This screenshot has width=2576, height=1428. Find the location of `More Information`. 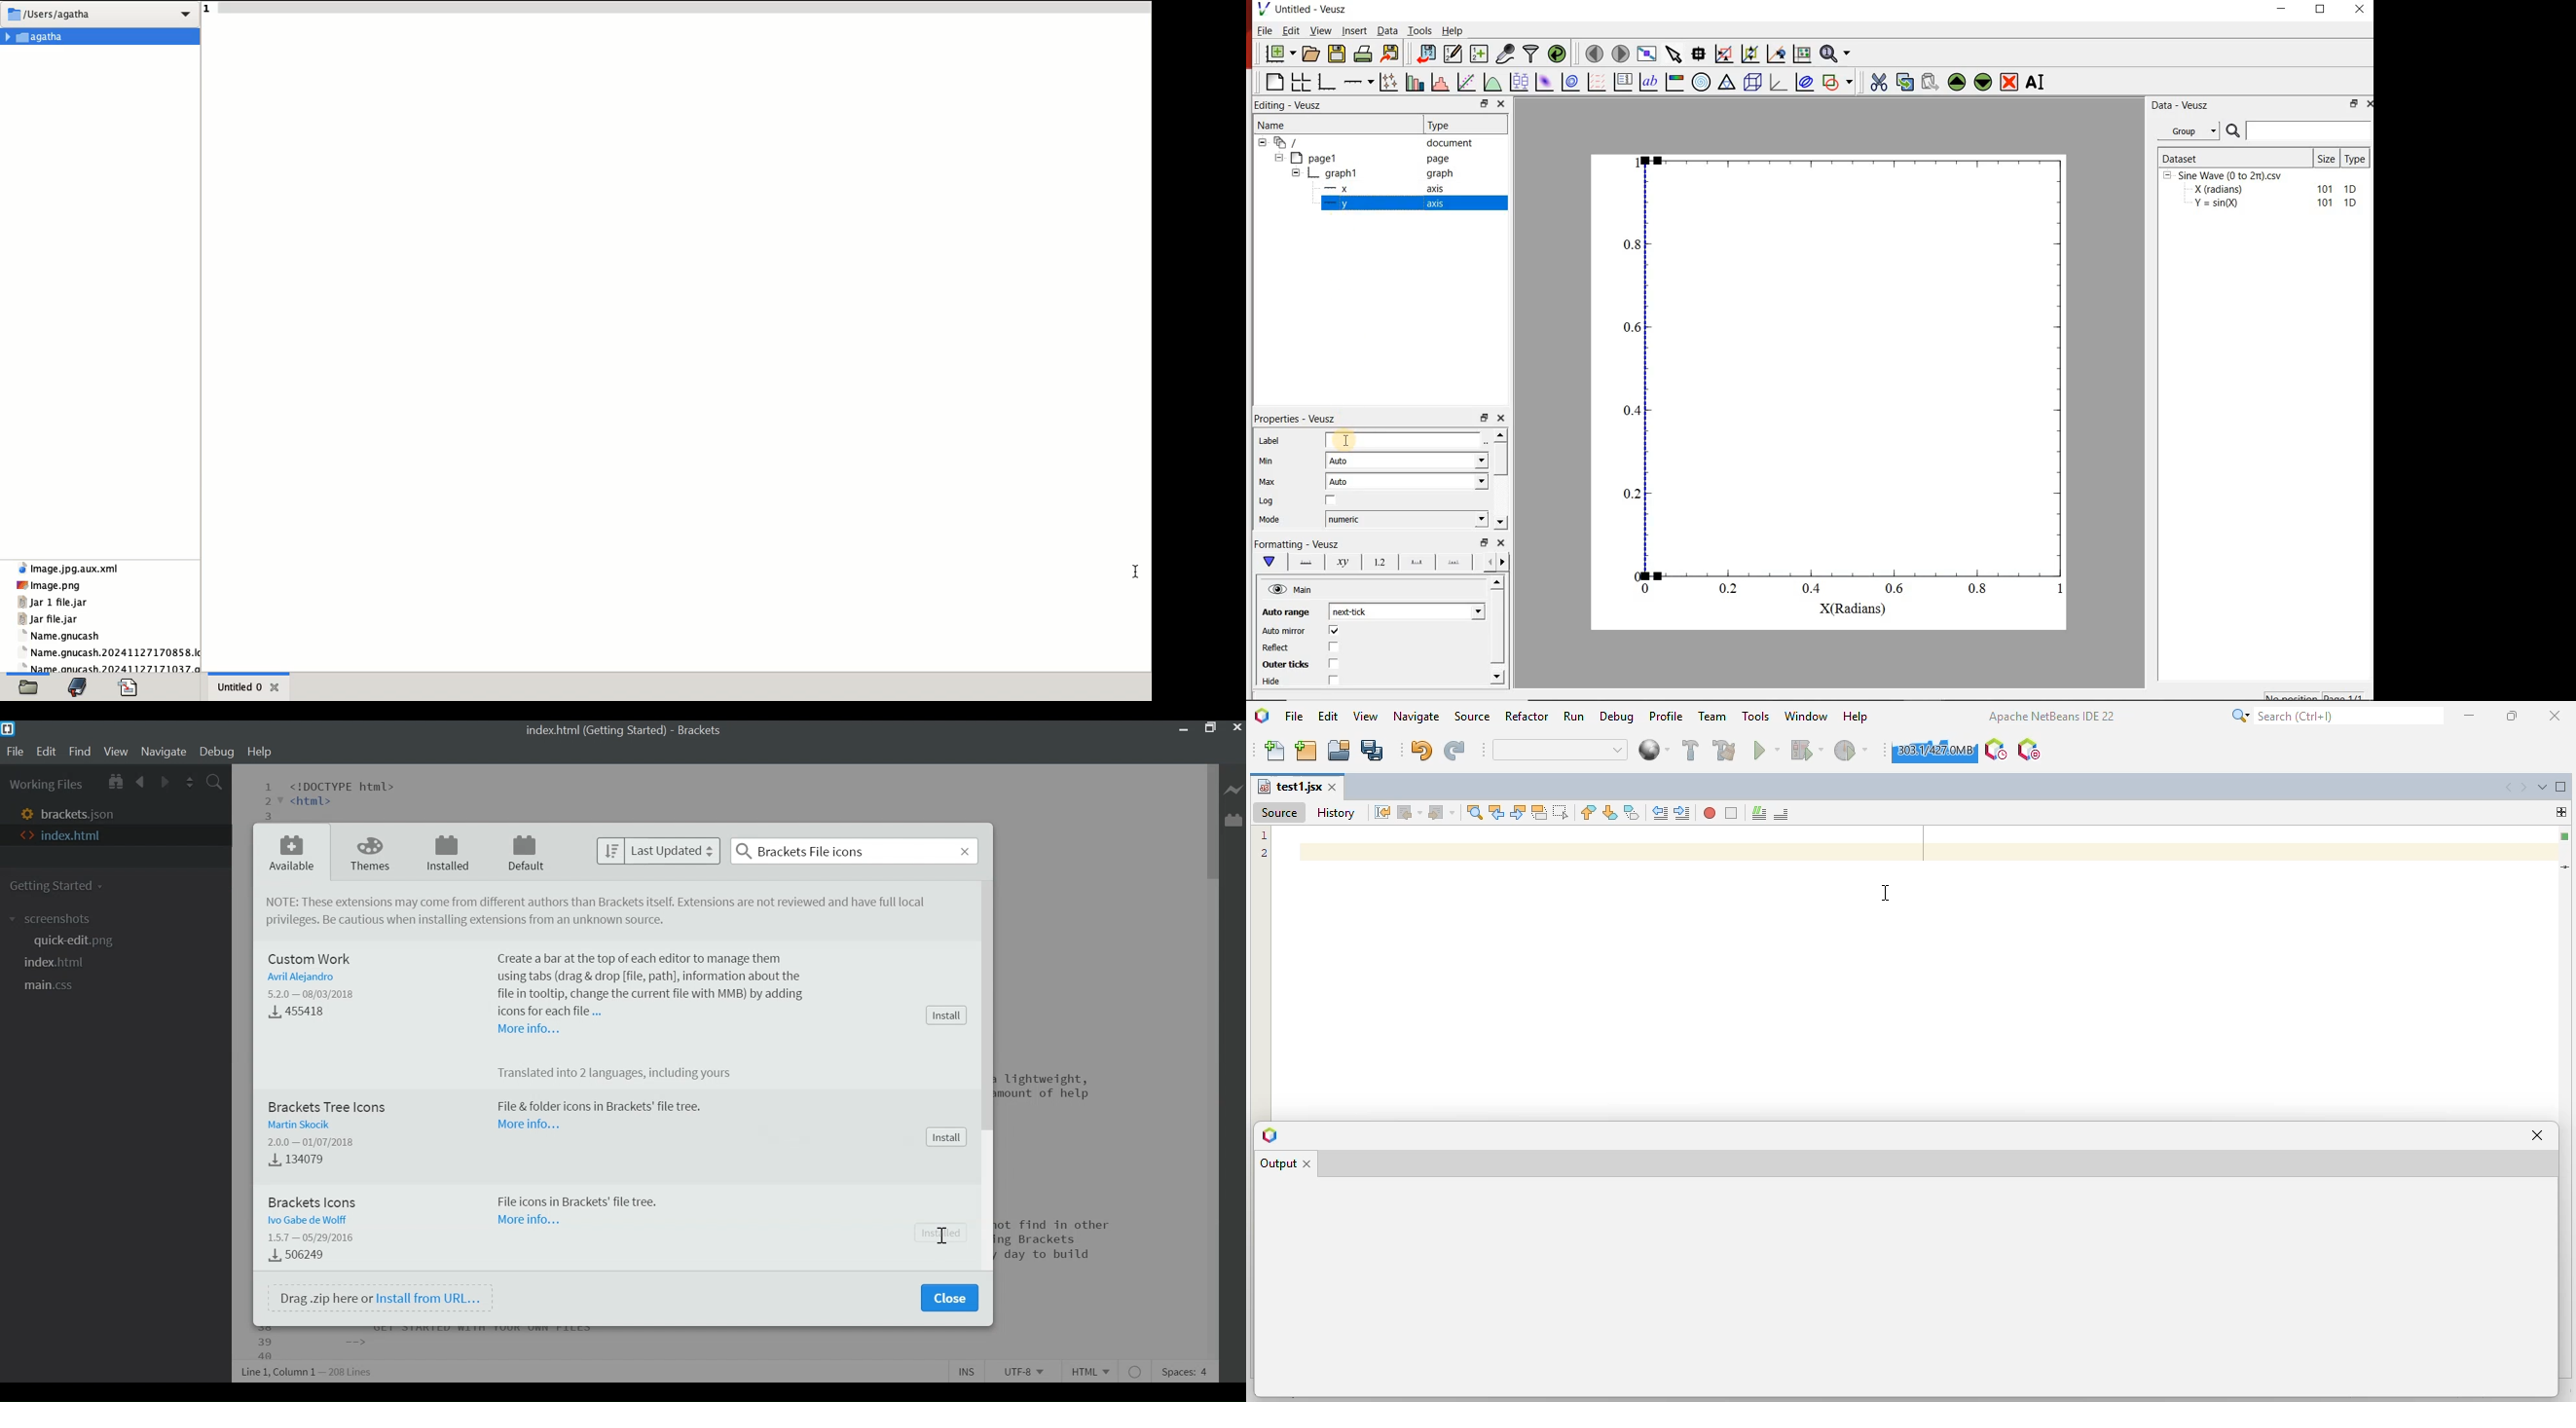

More Information is located at coordinates (528, 1029).